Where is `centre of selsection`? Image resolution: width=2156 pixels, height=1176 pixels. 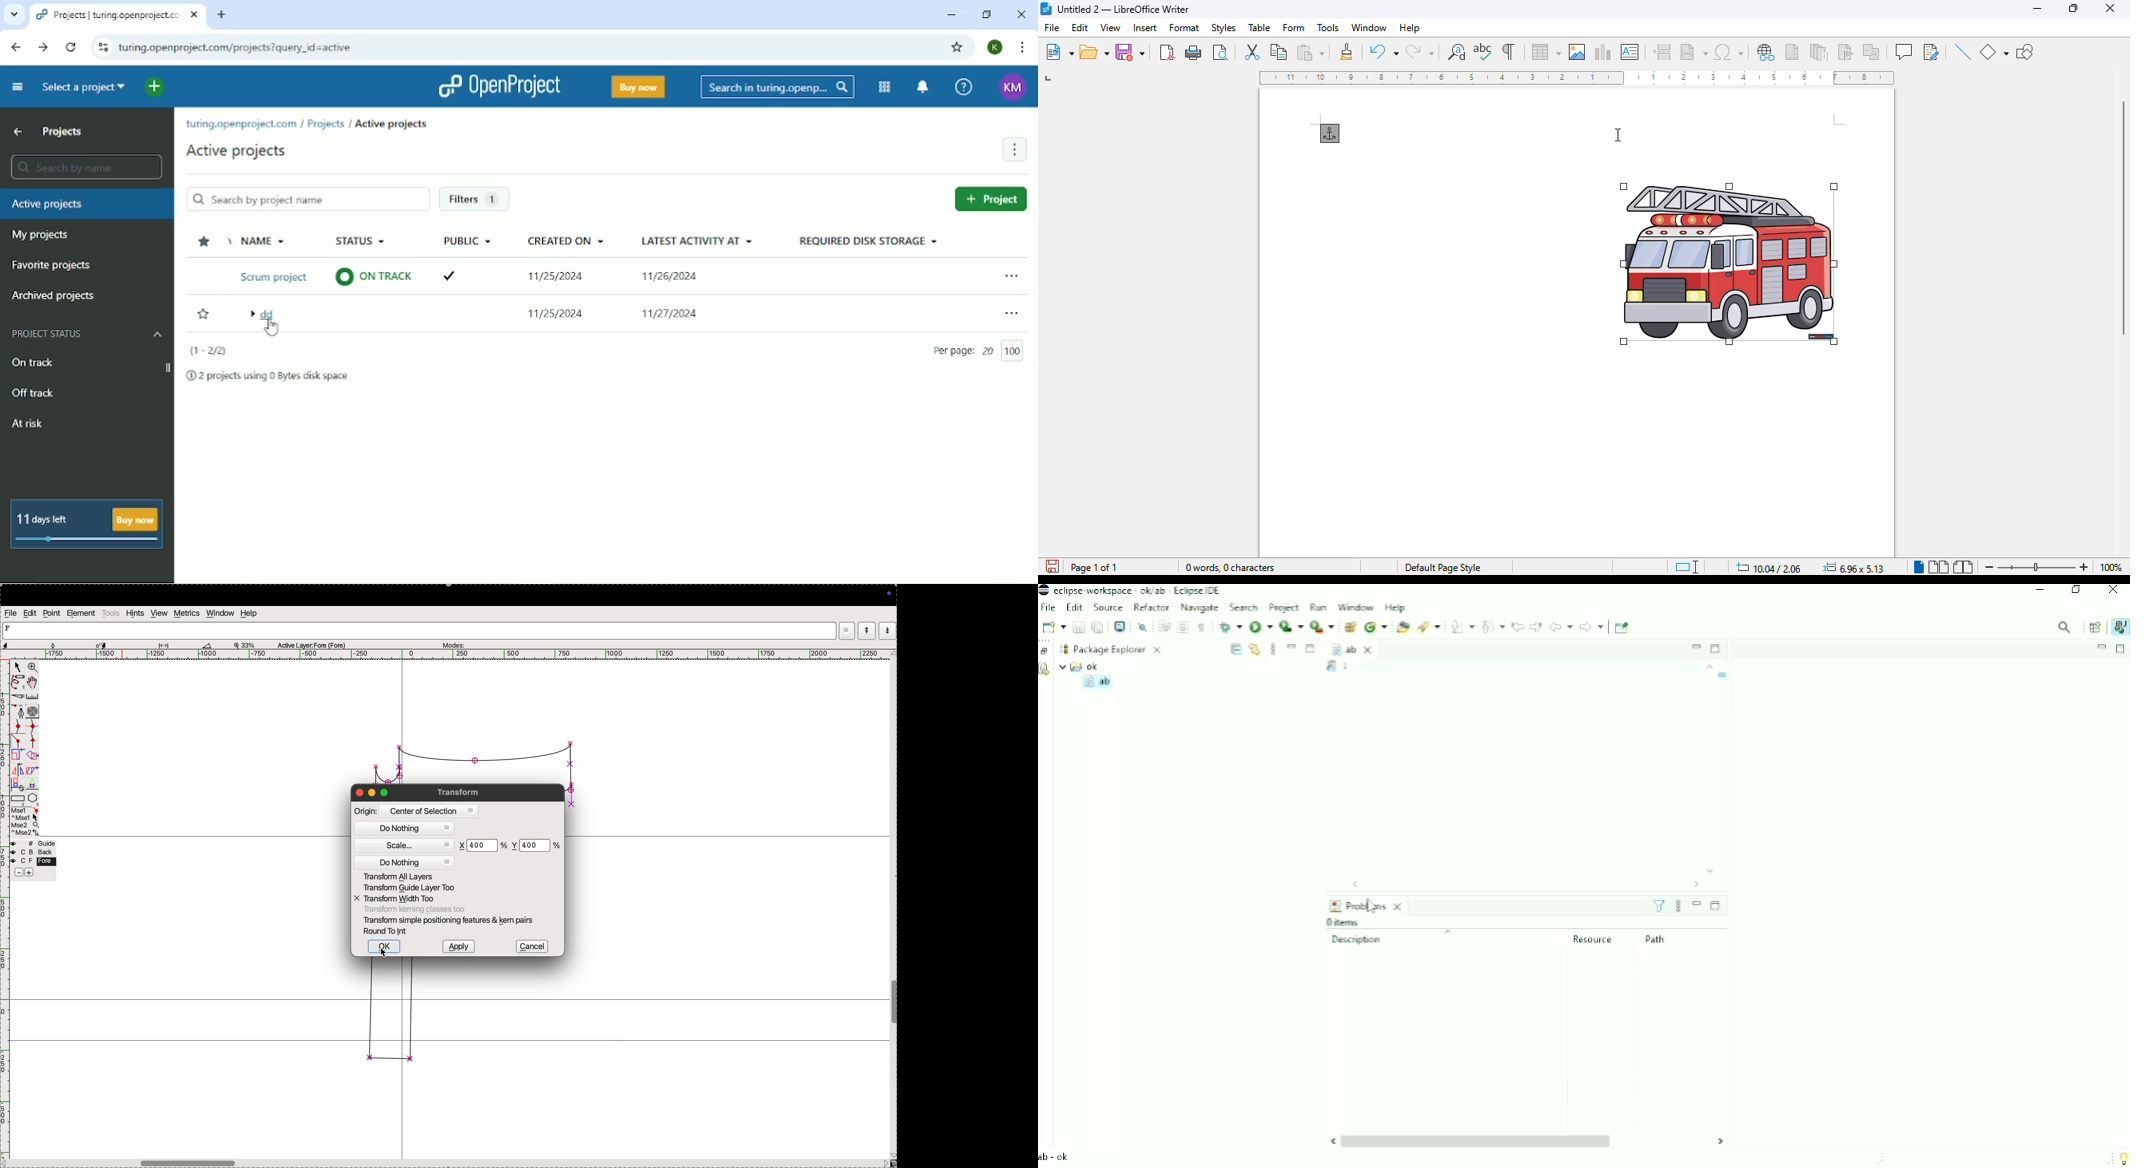
centre of selsection is located at coordinates (428, 811).